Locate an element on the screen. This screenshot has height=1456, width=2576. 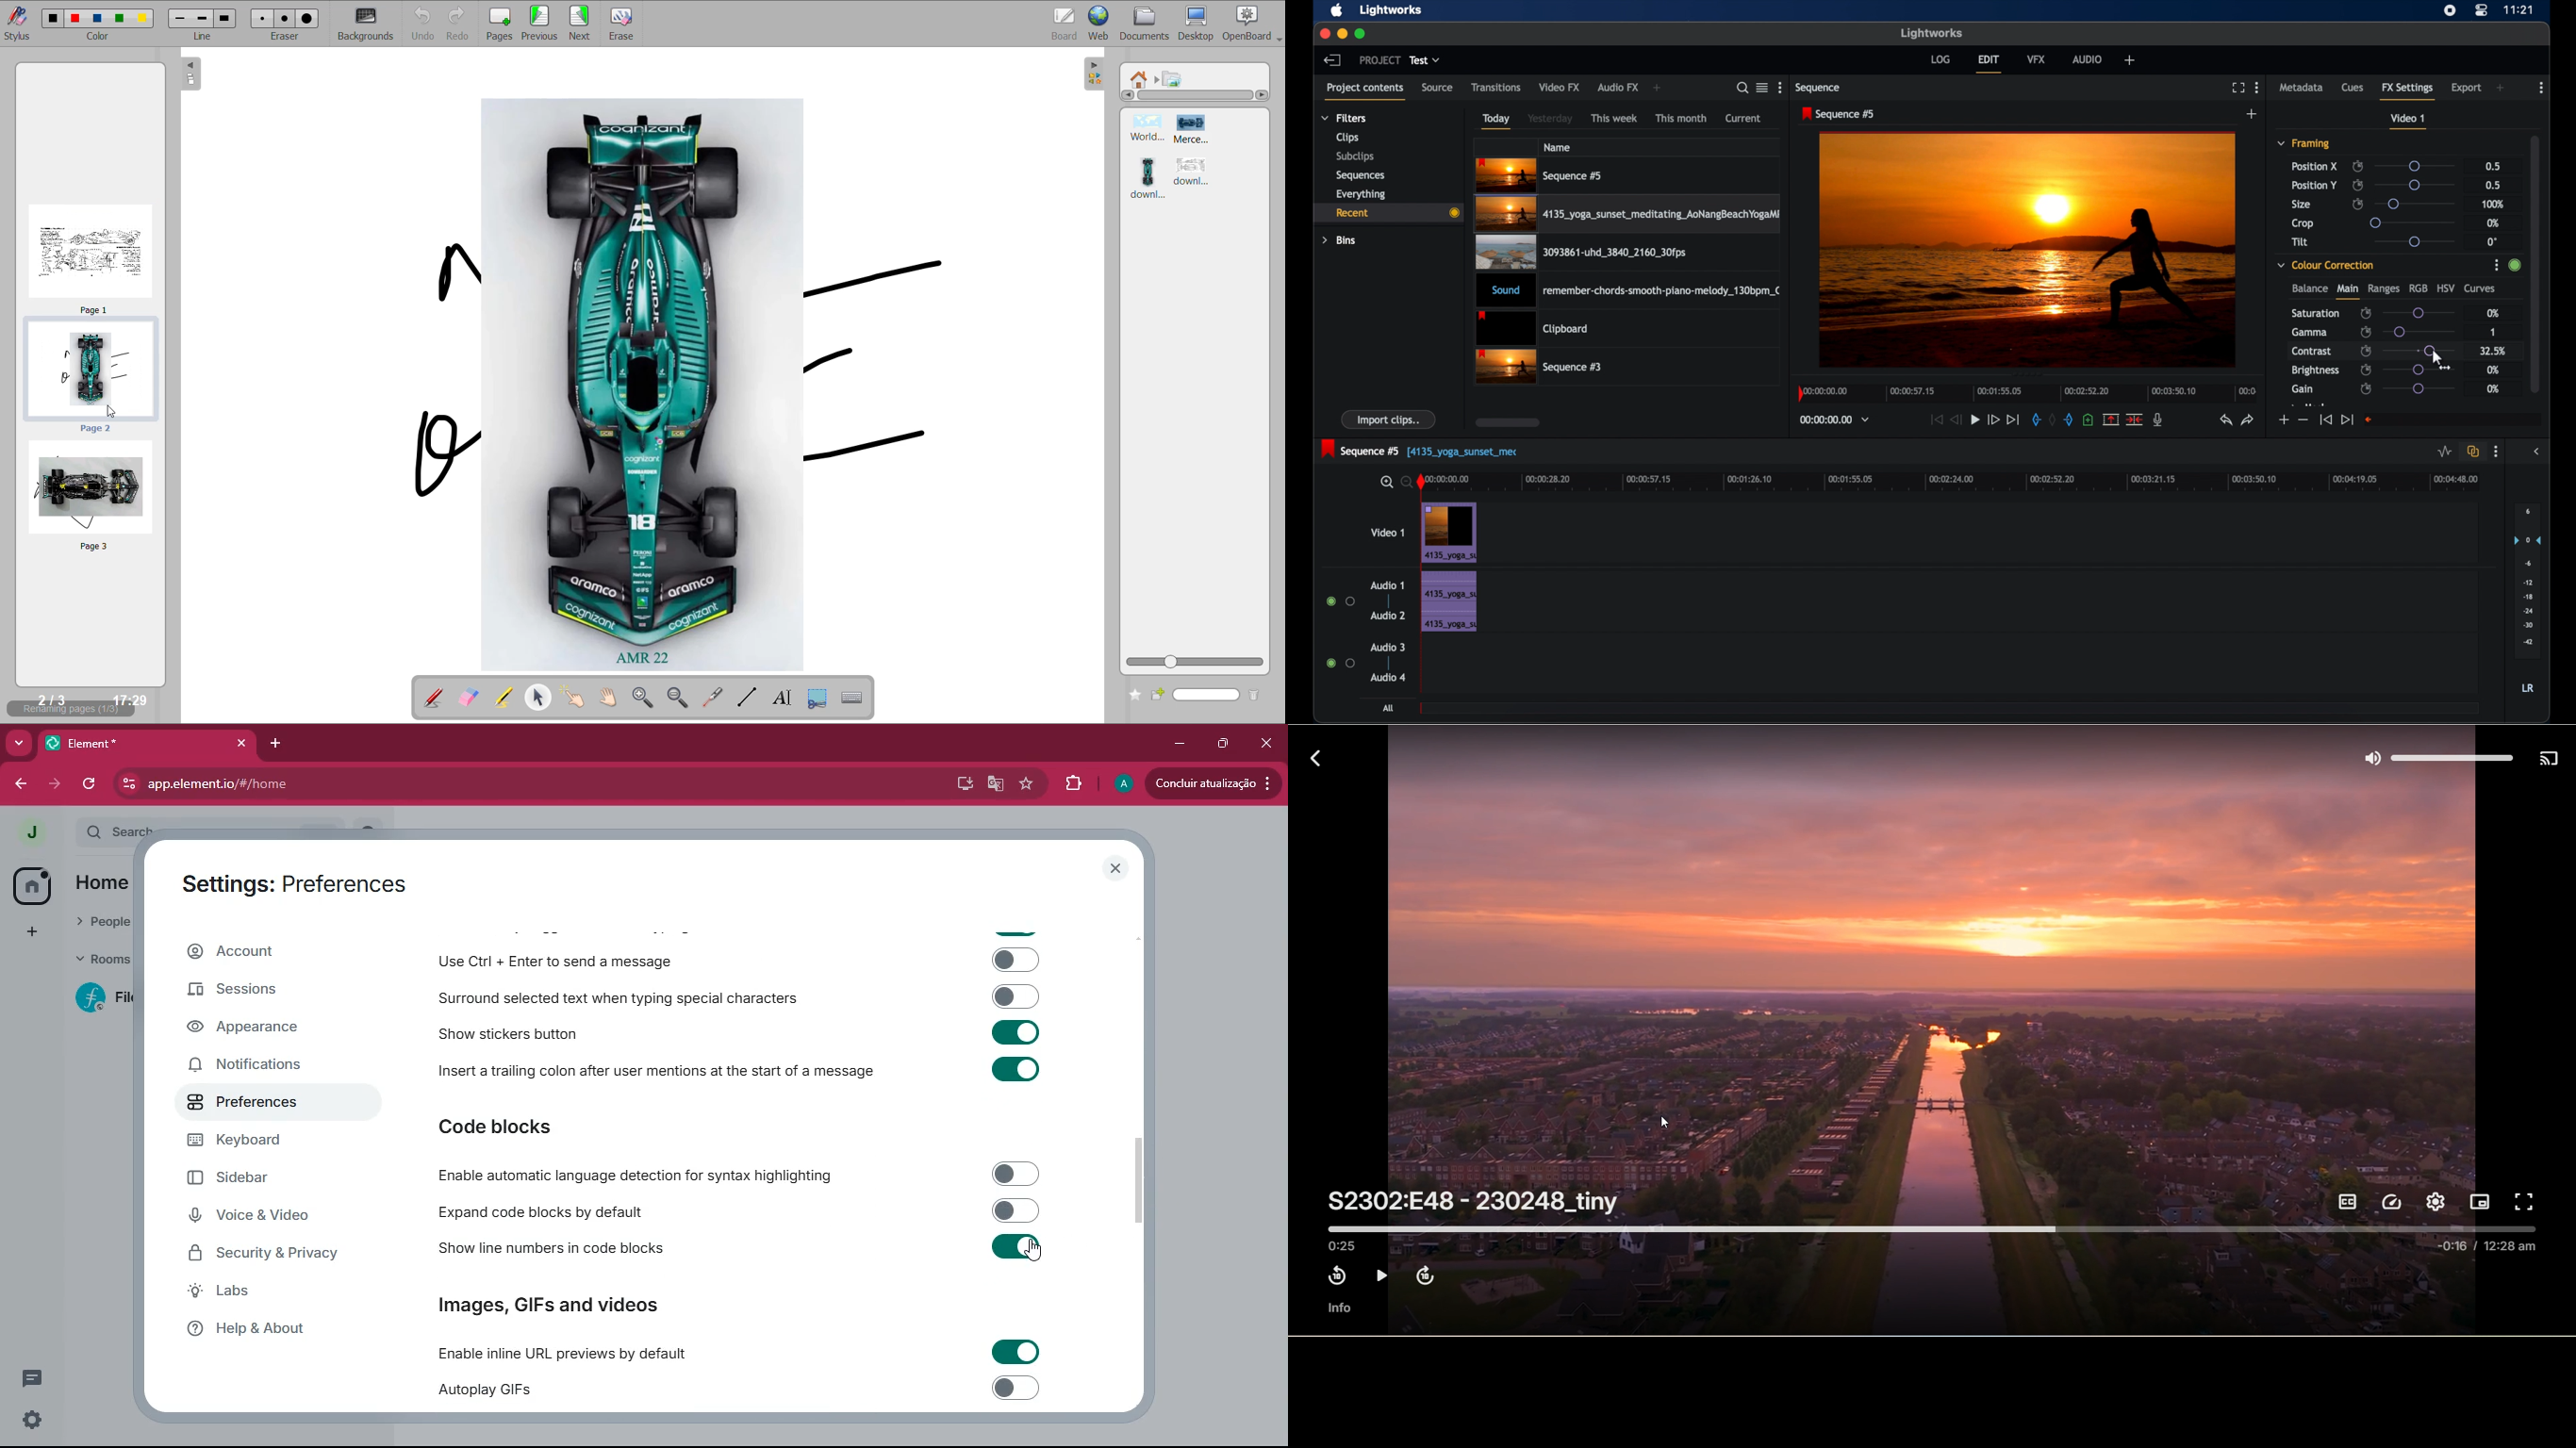
empty field is located at coordinates (2452, 420).